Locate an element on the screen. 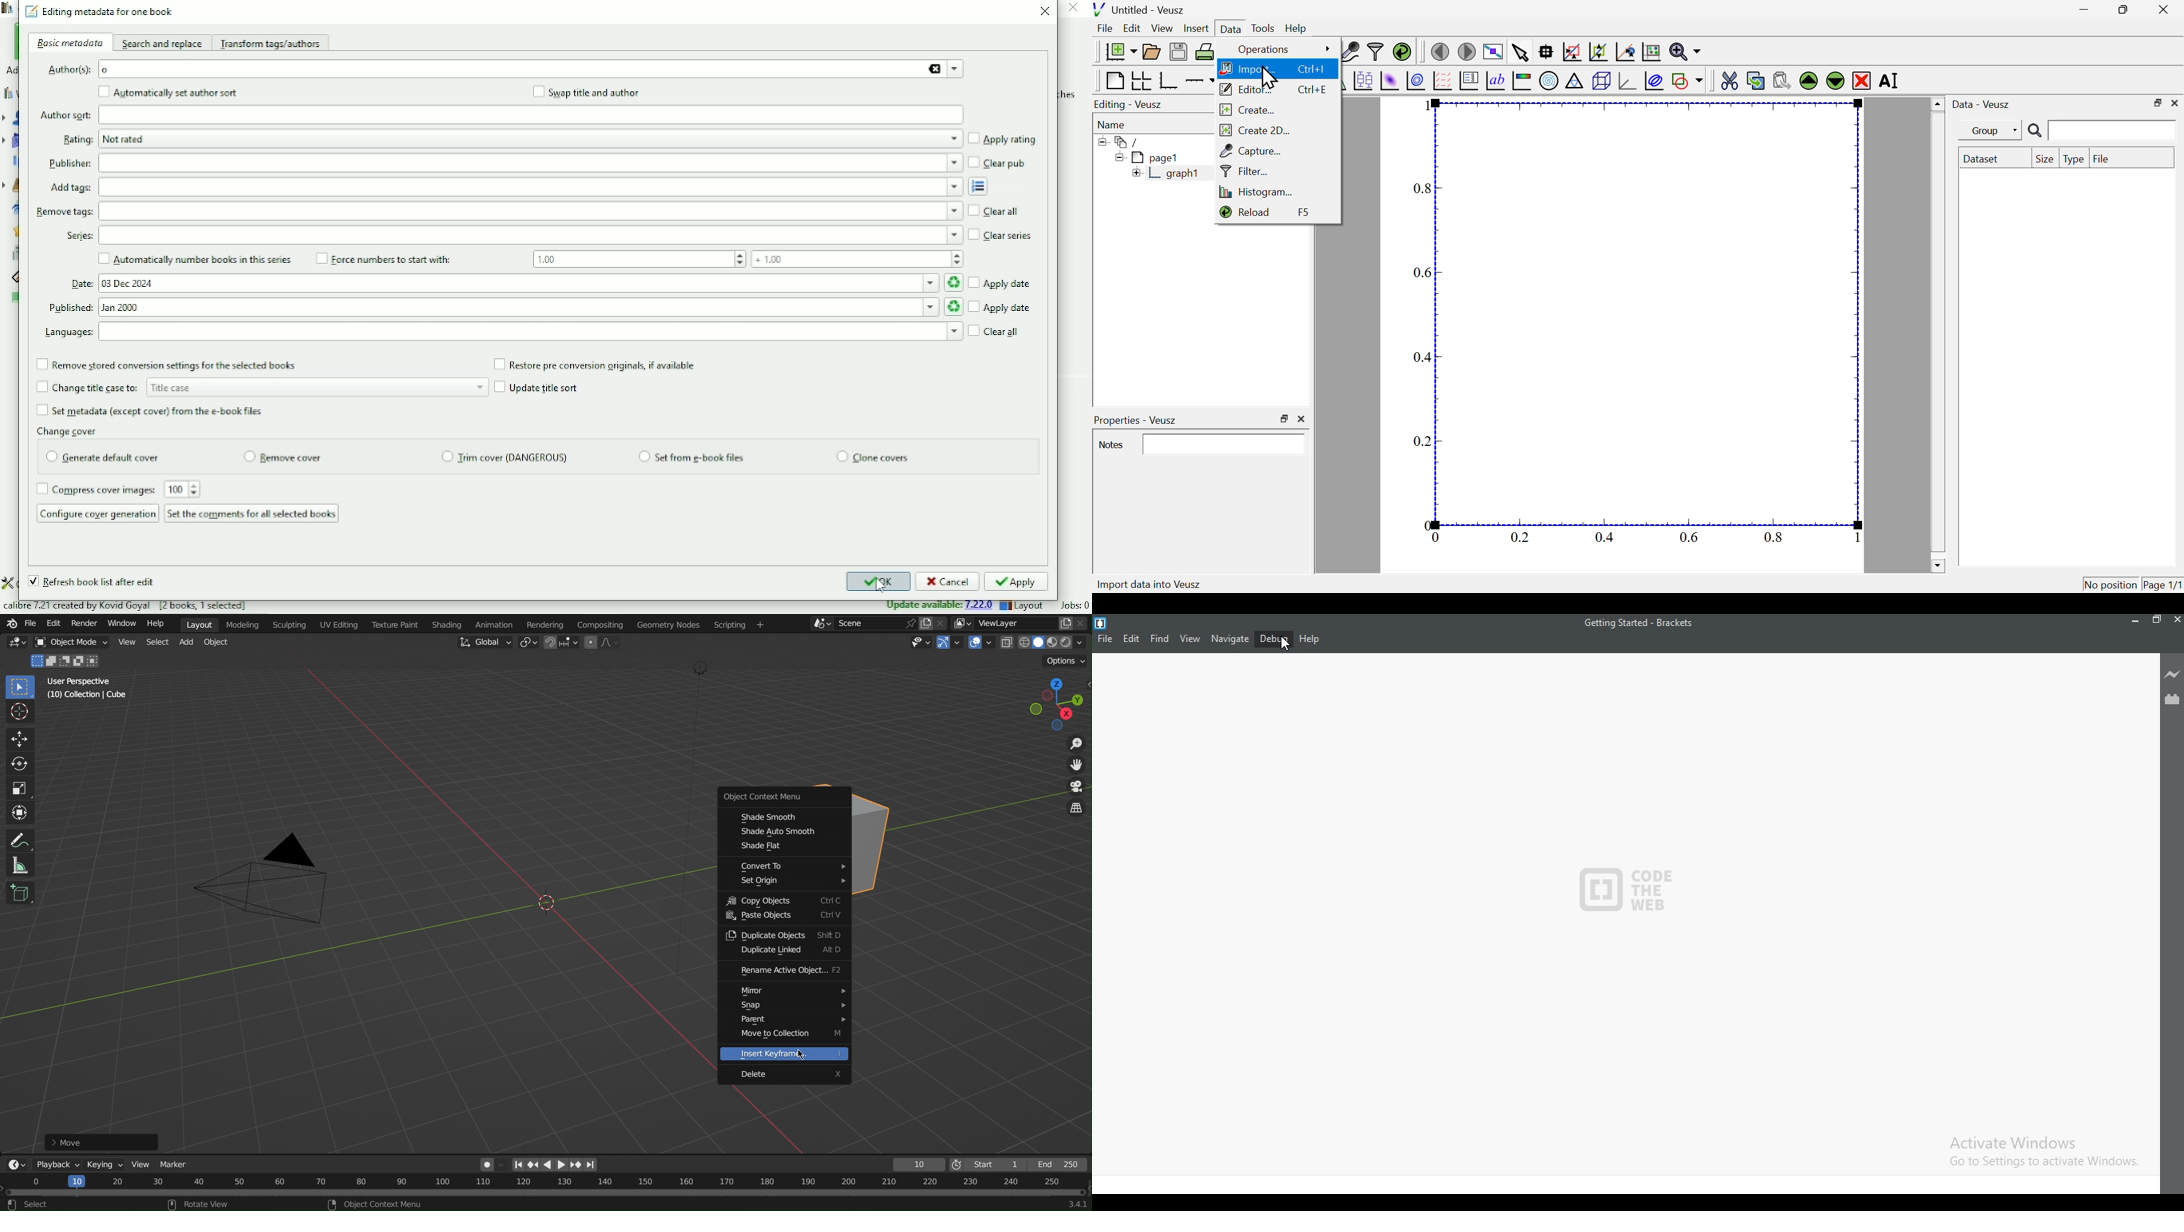 The width and height of the screenshot is (2184, 1232). Author sort: is located at coordinates (65, 115).